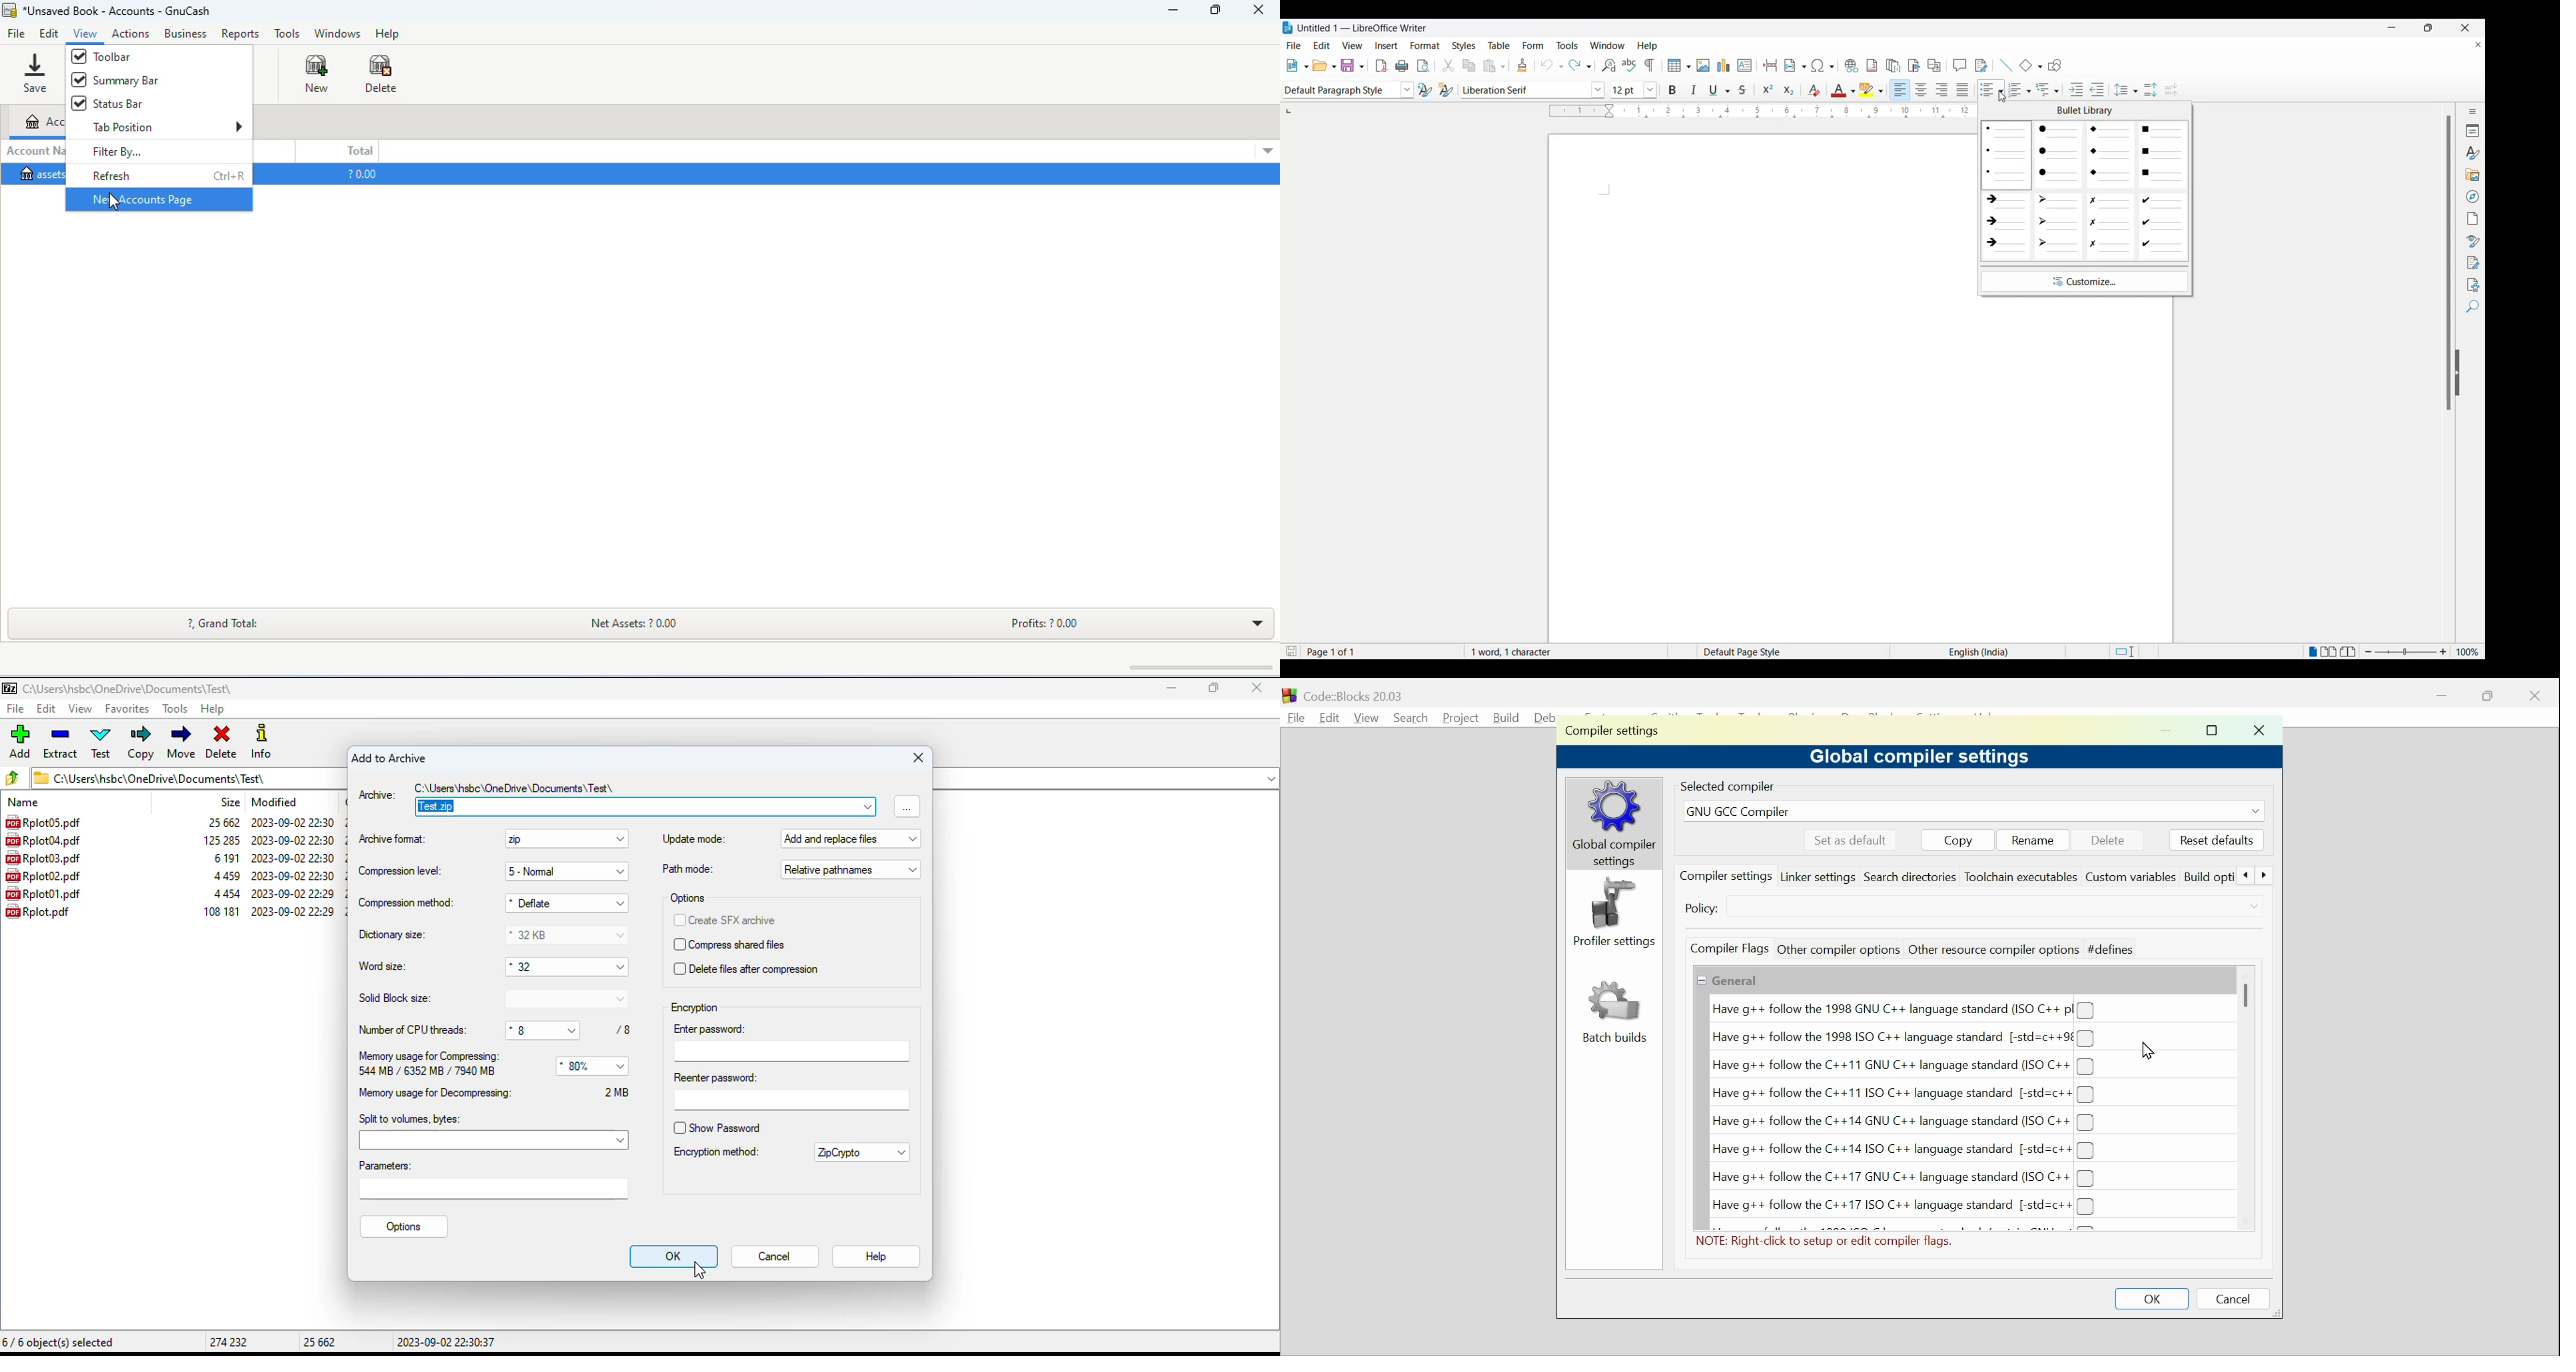  Describe the element at coordinates (646, 799) in the screenshot. I see `Test.zip` at that location.